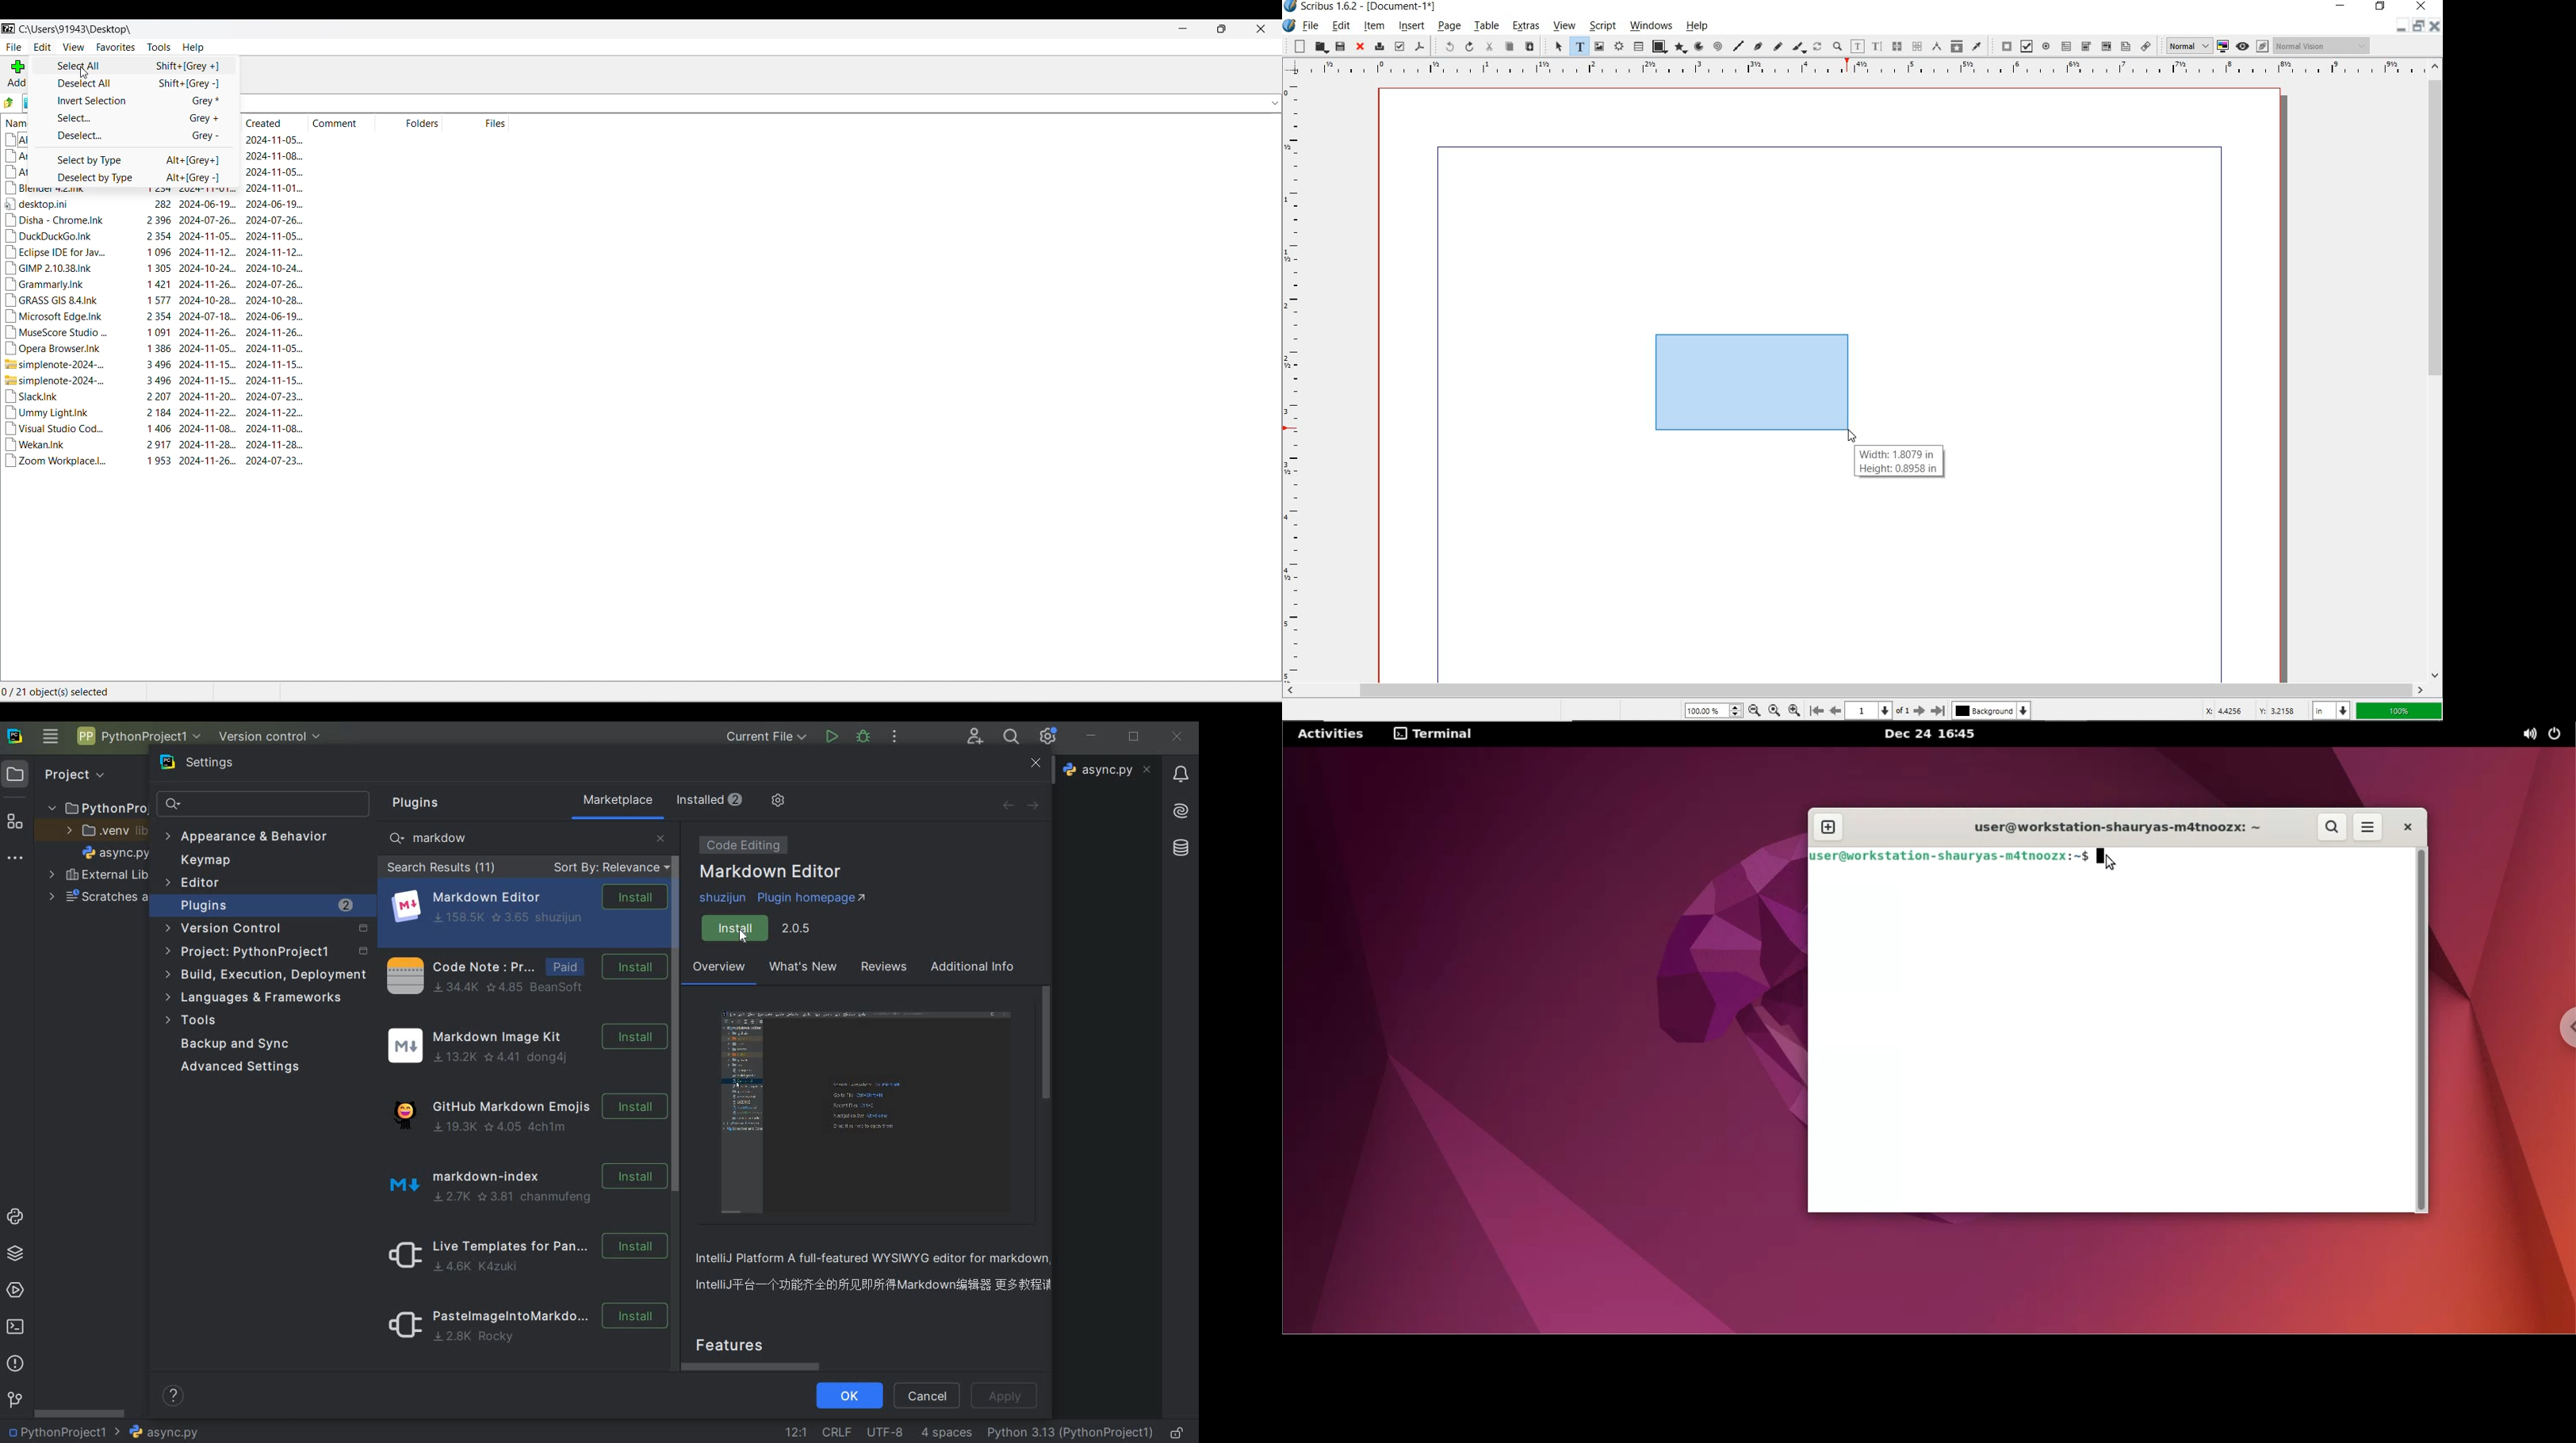  What do you see at coordinates (1339, 46) in the screenshot?
I see `save` at bounding box center [1339, 46].